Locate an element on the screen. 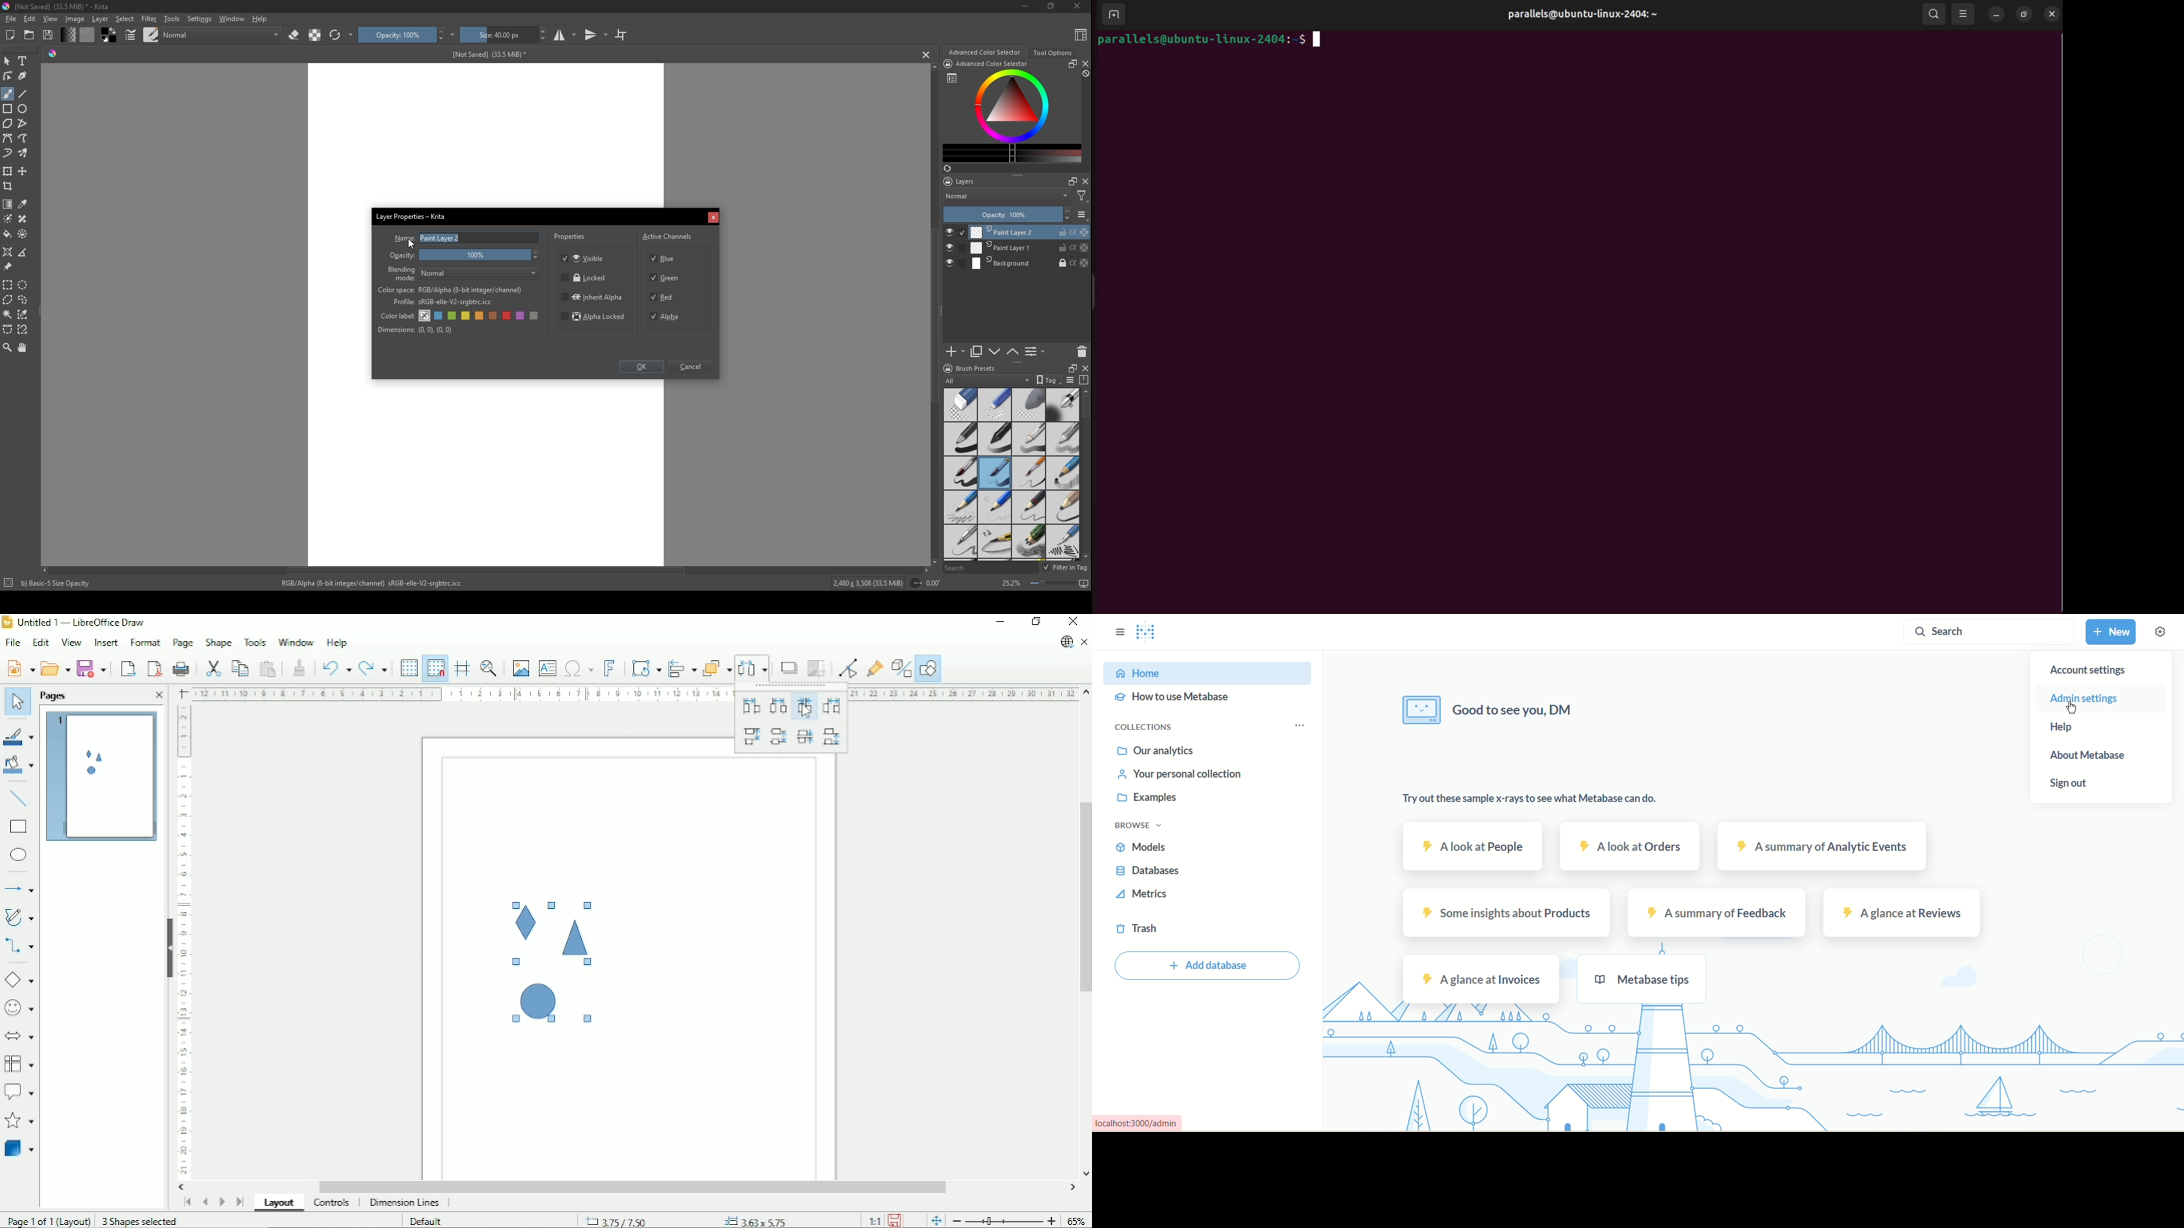 The height and width of the screenshot is (1232, 2184). brush is located at coordinates (7, 94).